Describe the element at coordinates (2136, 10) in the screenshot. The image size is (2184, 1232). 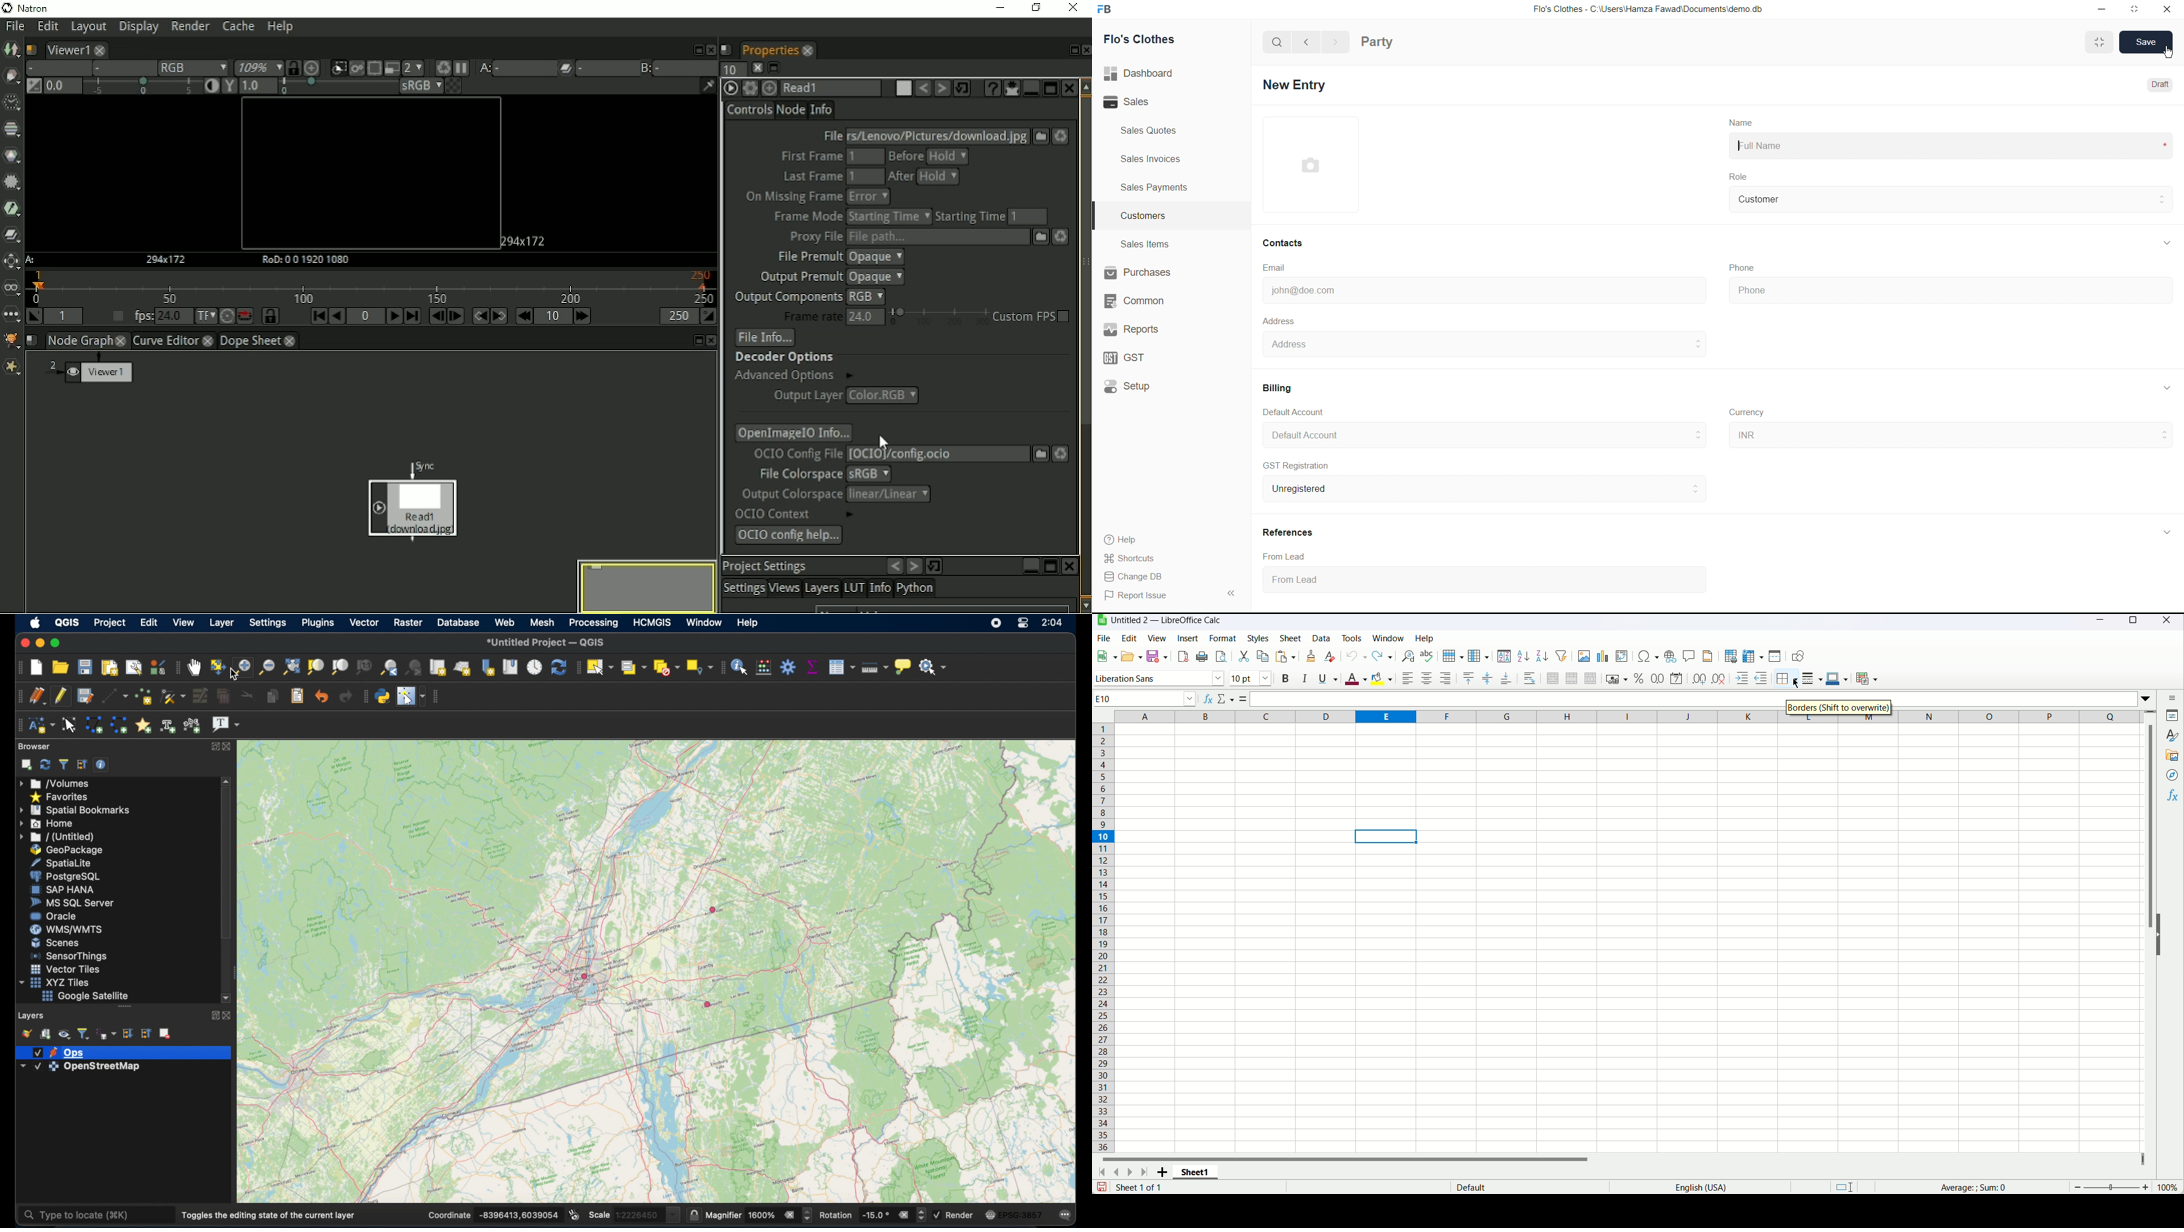
I see `maximize` at that location.